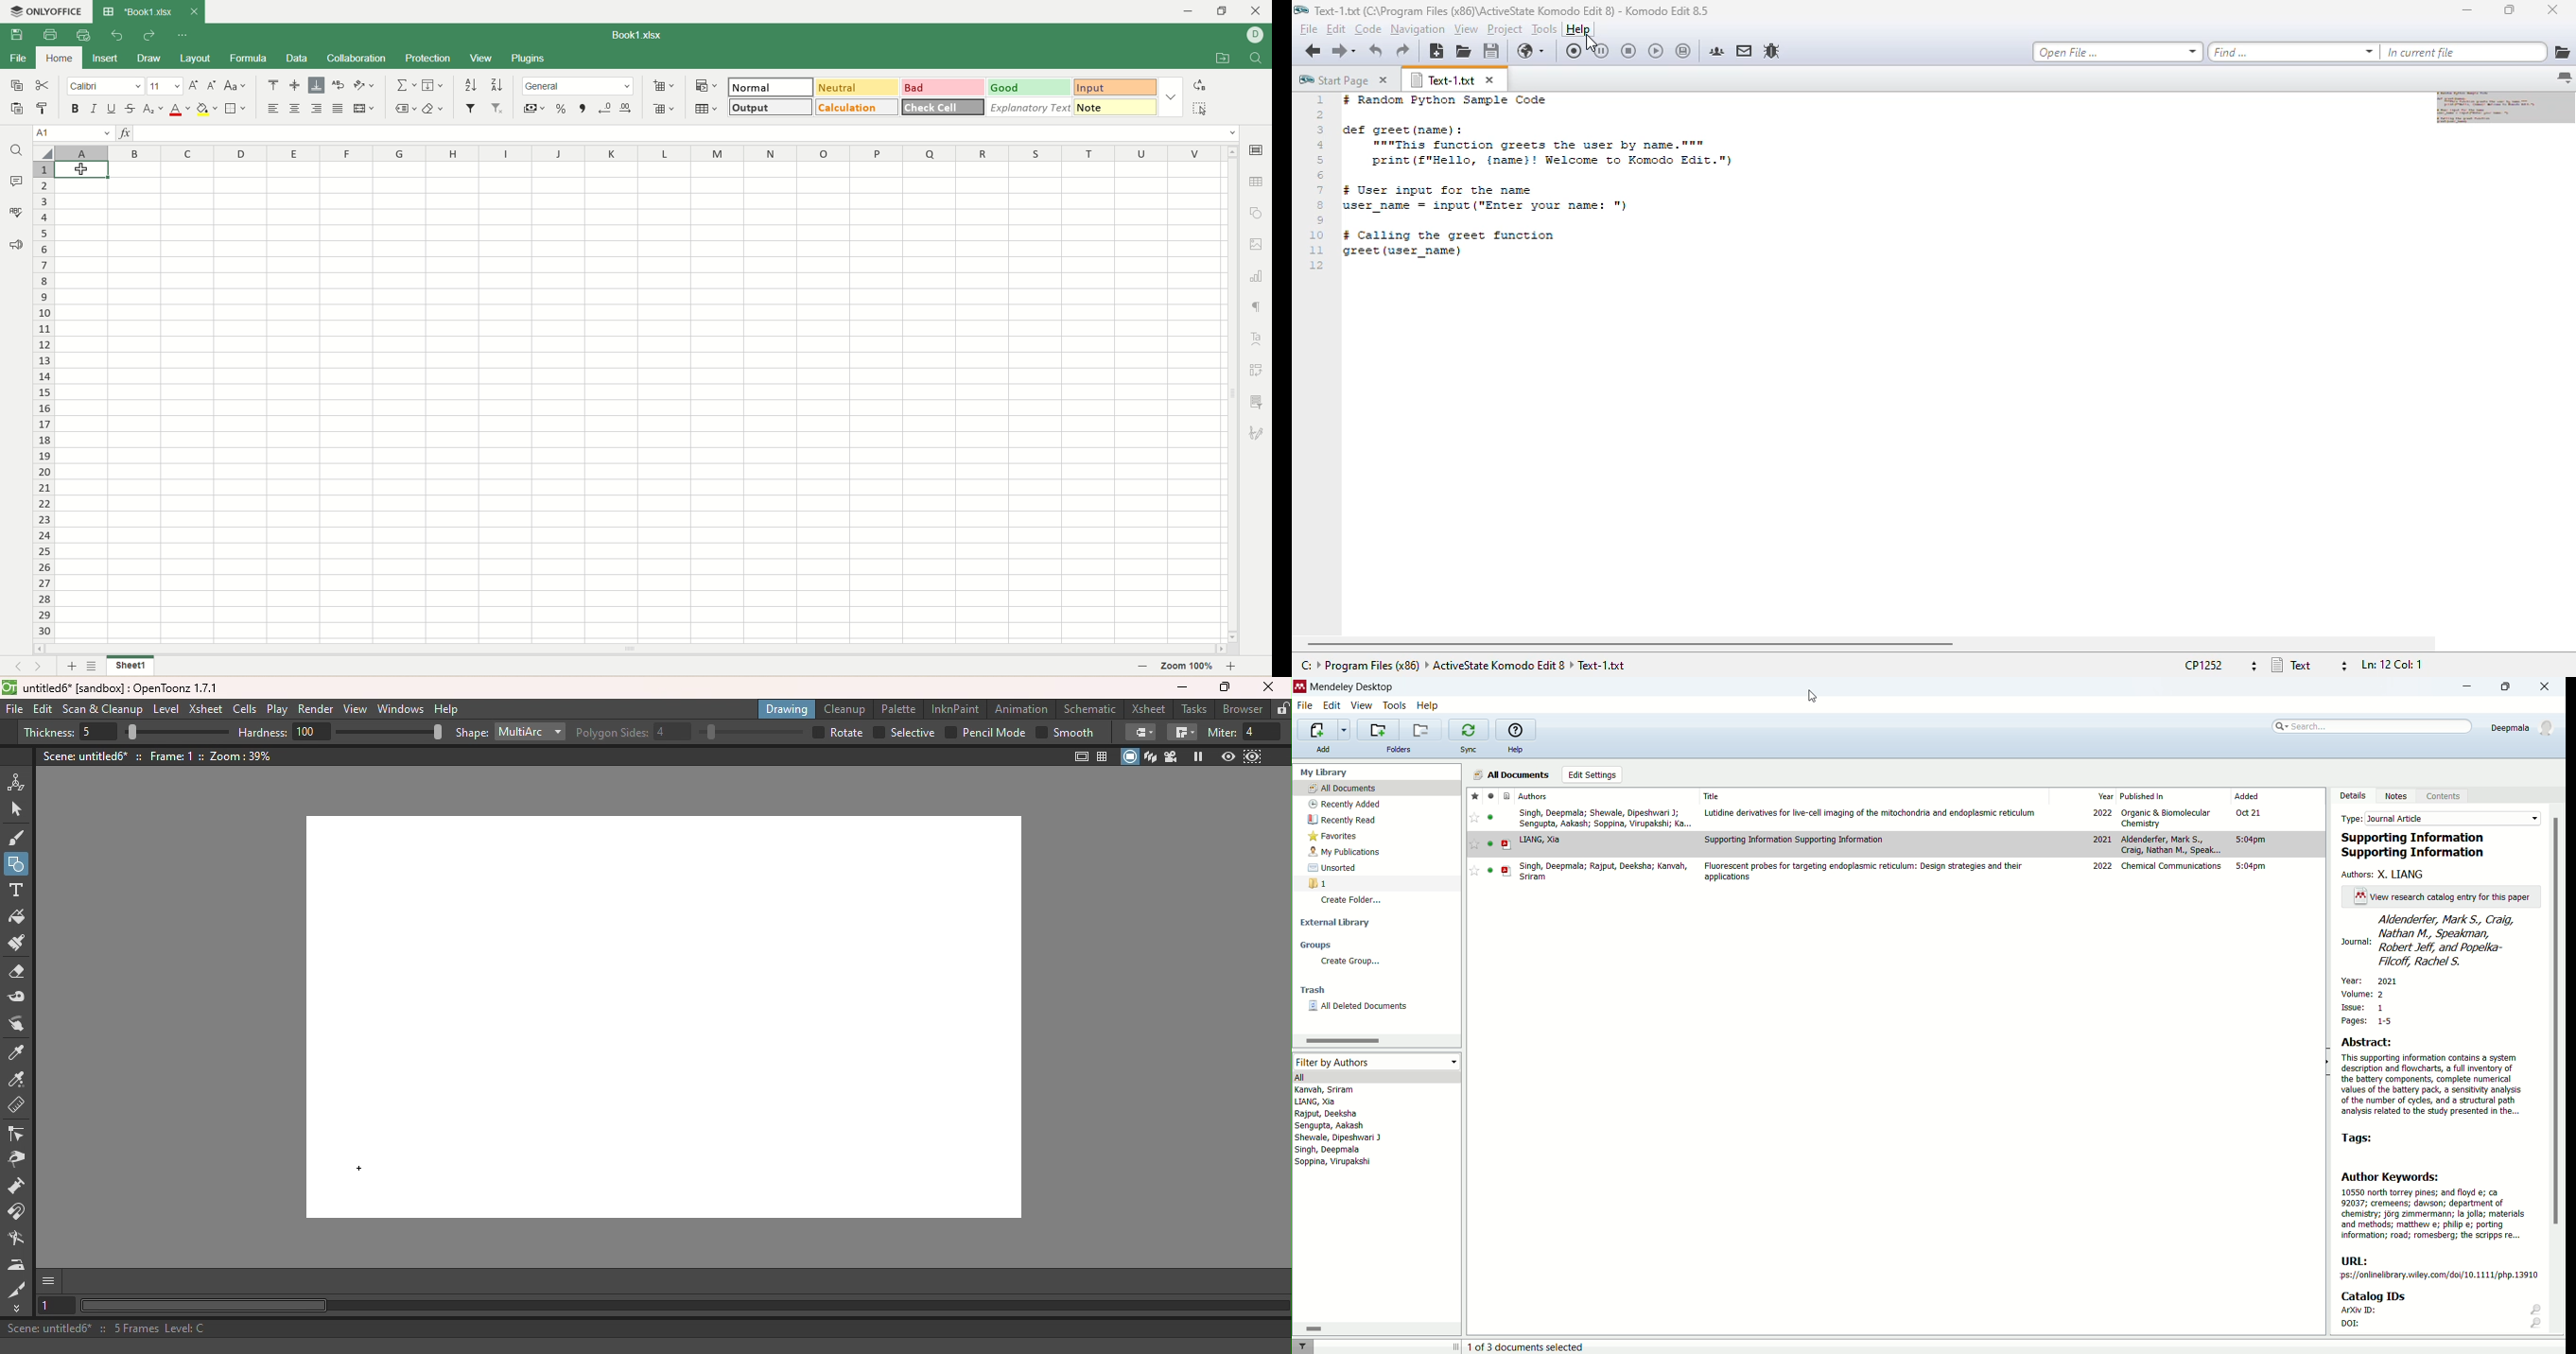  What do you see at coordinates (578, 85) in the screenshot?
I see `number format` at bounding box center [578, 85].